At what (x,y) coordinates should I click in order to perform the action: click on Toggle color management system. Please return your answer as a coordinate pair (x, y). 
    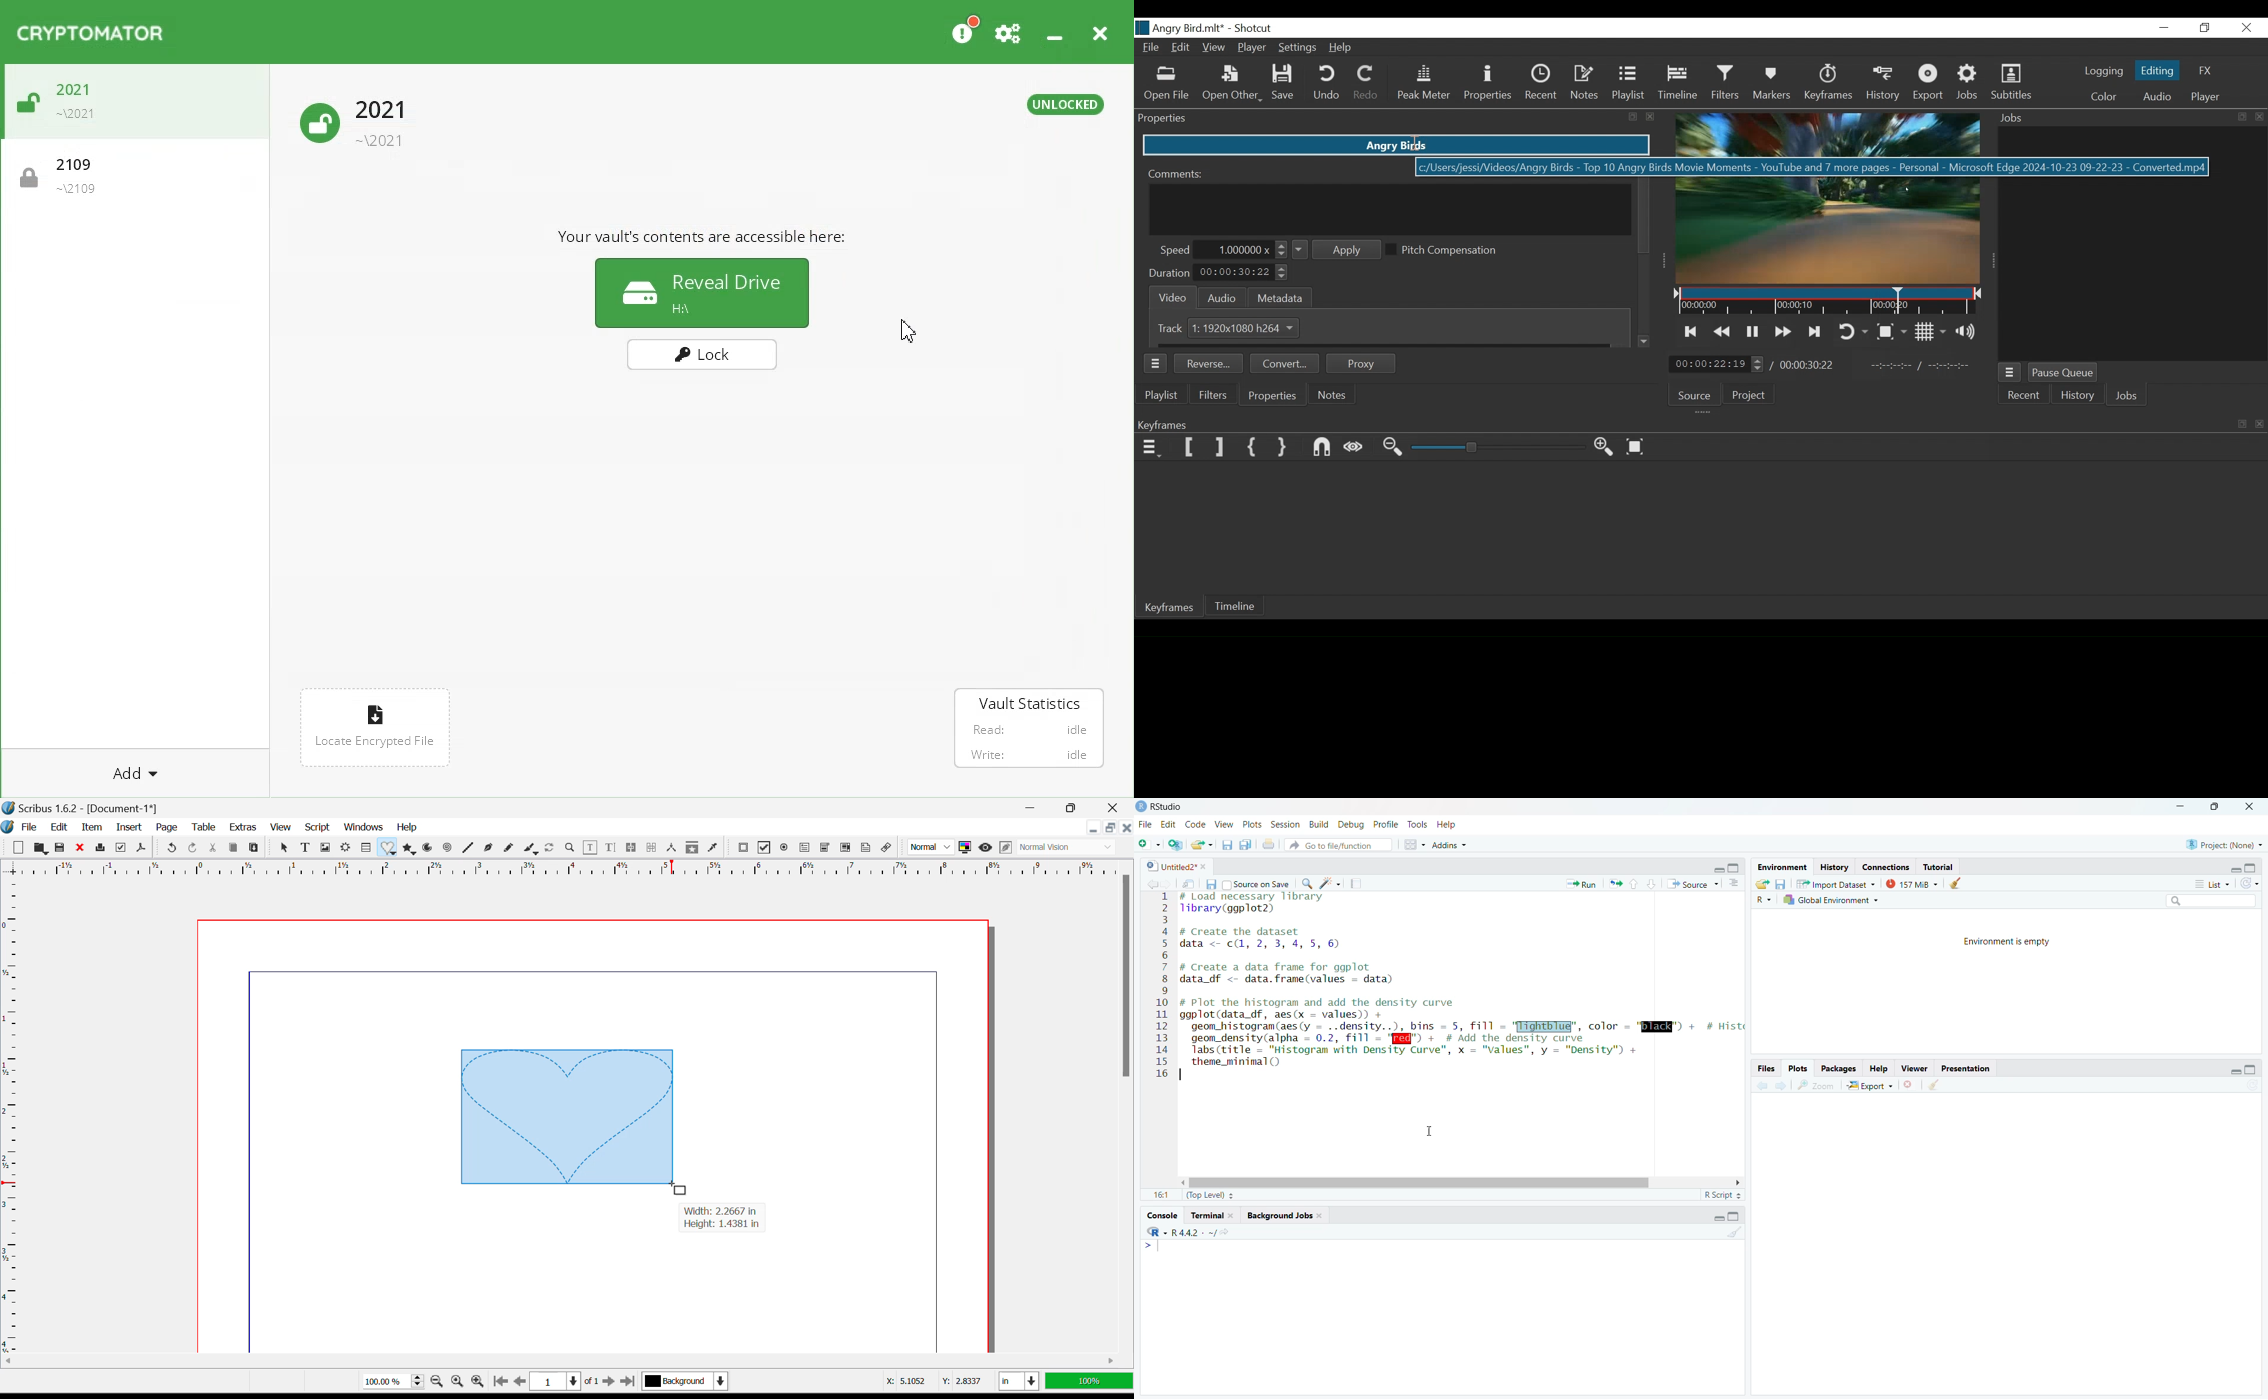
    Looking at the image, I should click on (965, 848).